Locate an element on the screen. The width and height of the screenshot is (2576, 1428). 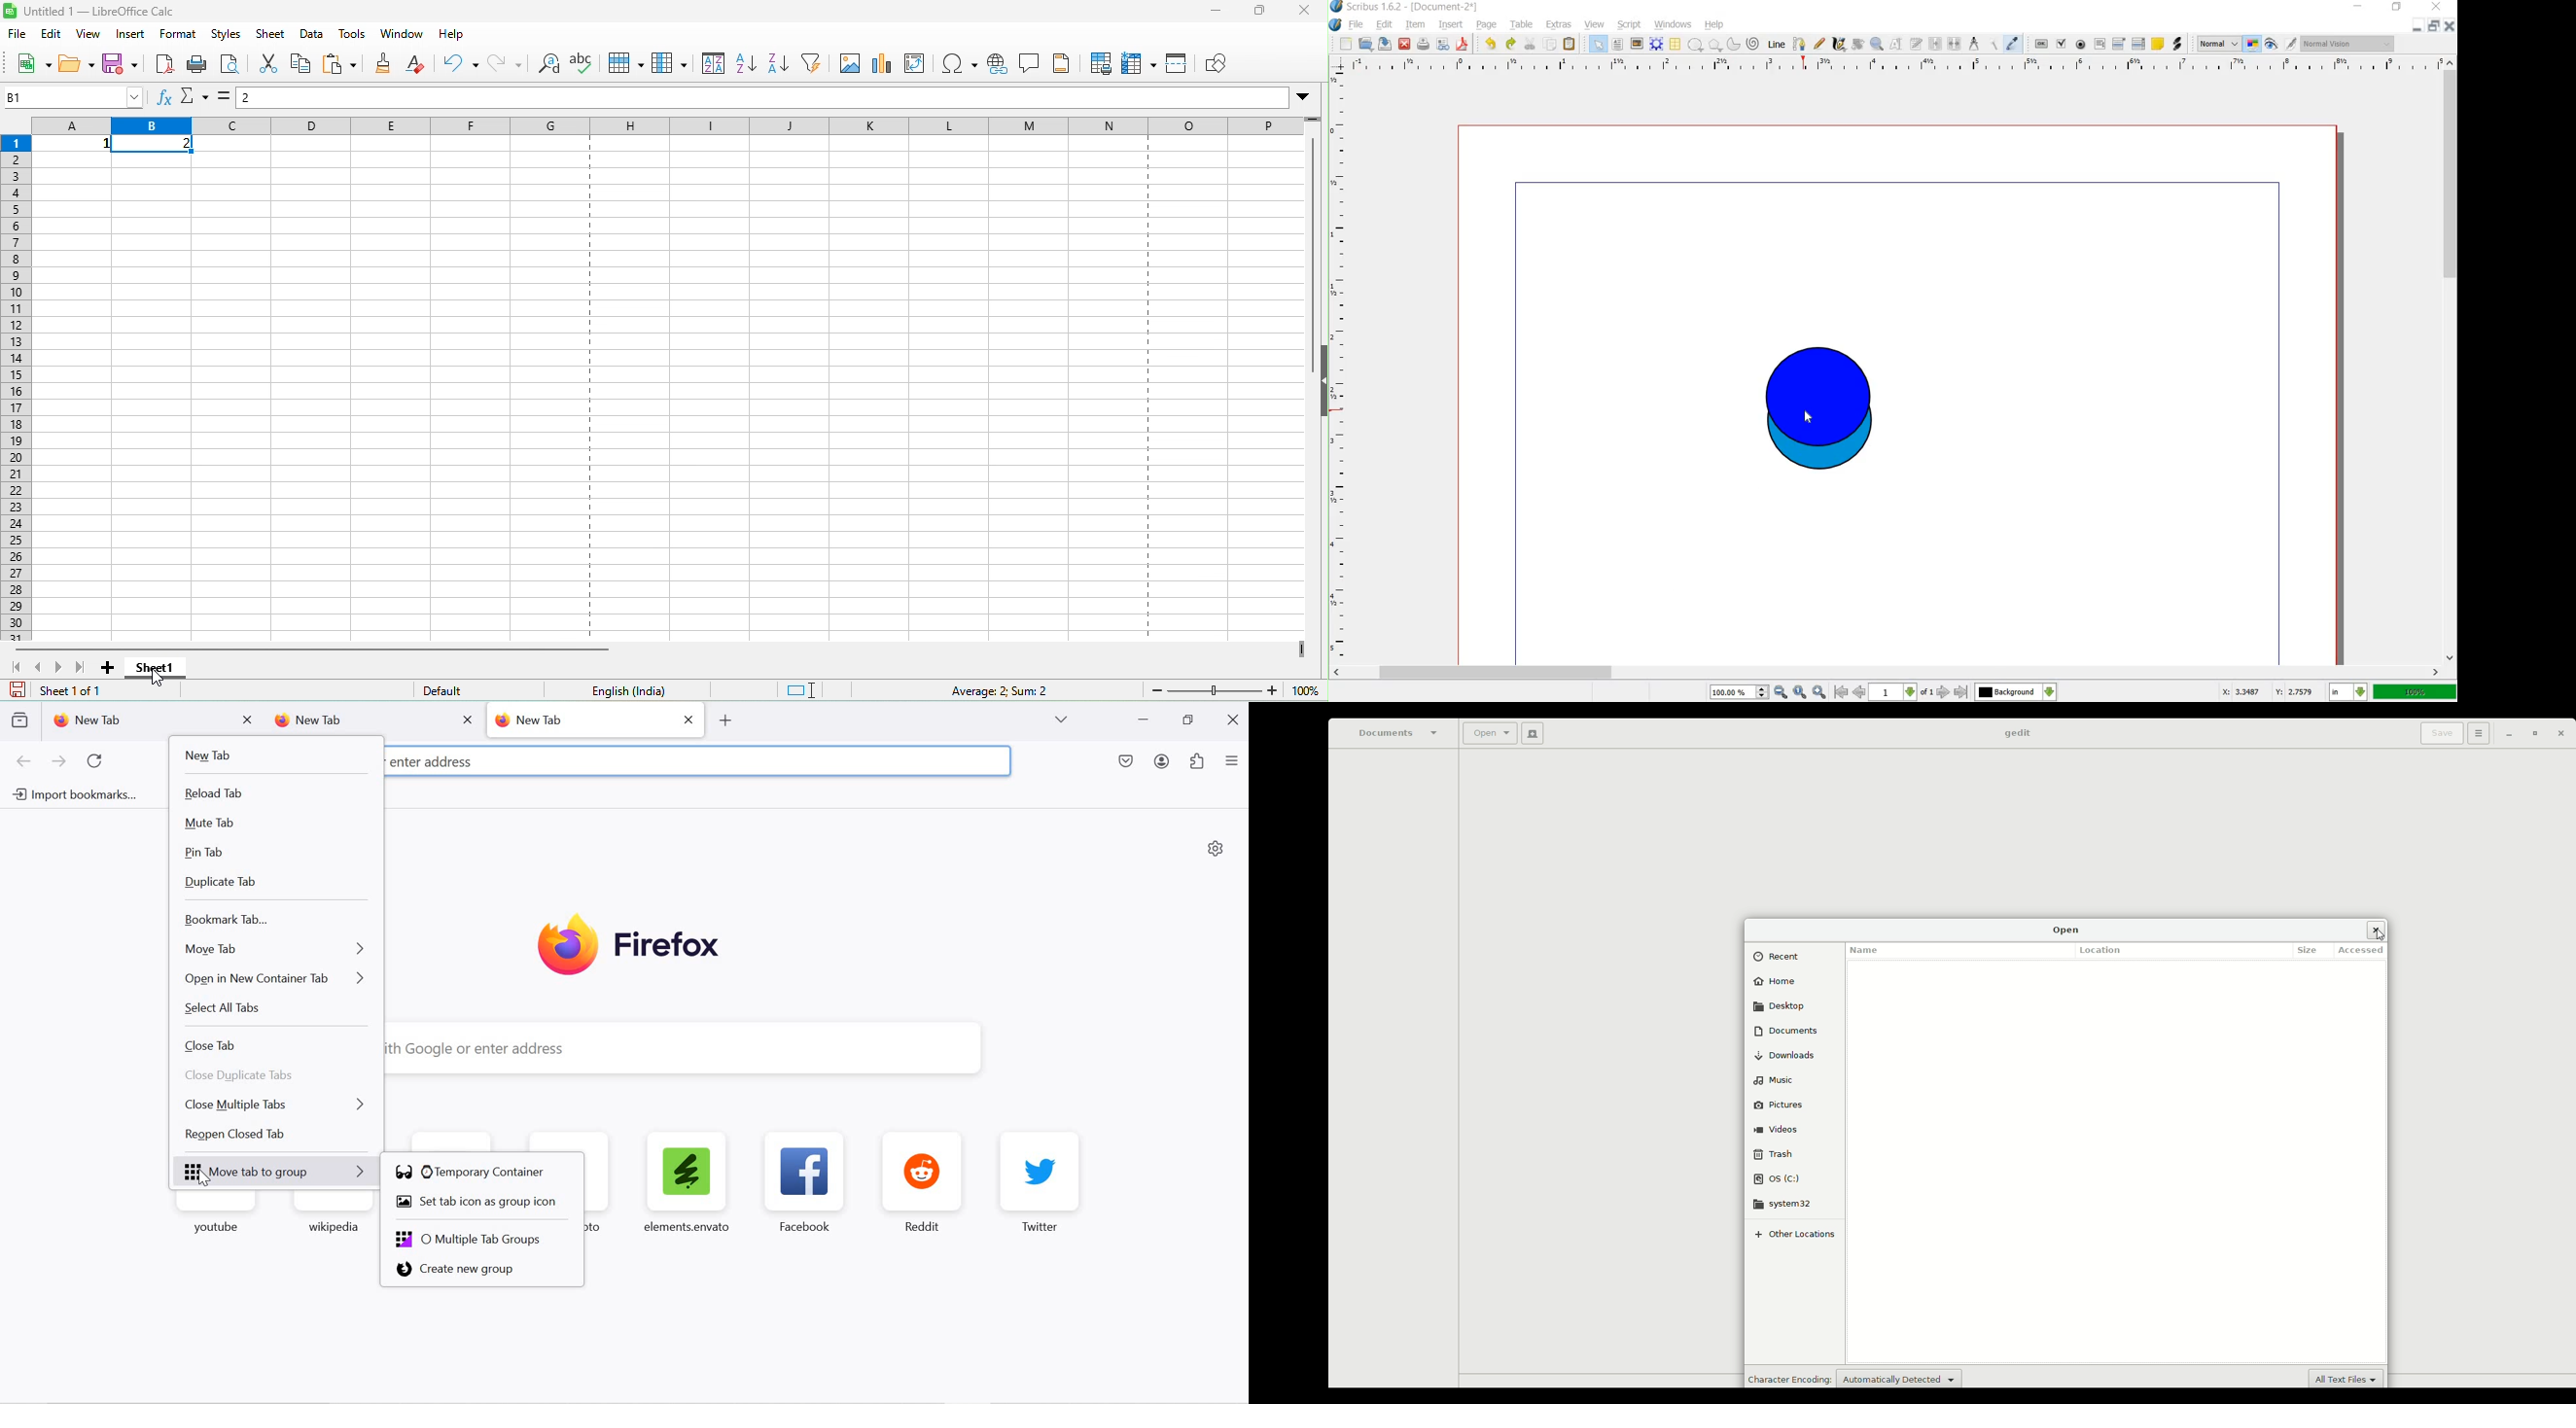
3 kearch with Google or enter address is located at coordinates (526, 759).